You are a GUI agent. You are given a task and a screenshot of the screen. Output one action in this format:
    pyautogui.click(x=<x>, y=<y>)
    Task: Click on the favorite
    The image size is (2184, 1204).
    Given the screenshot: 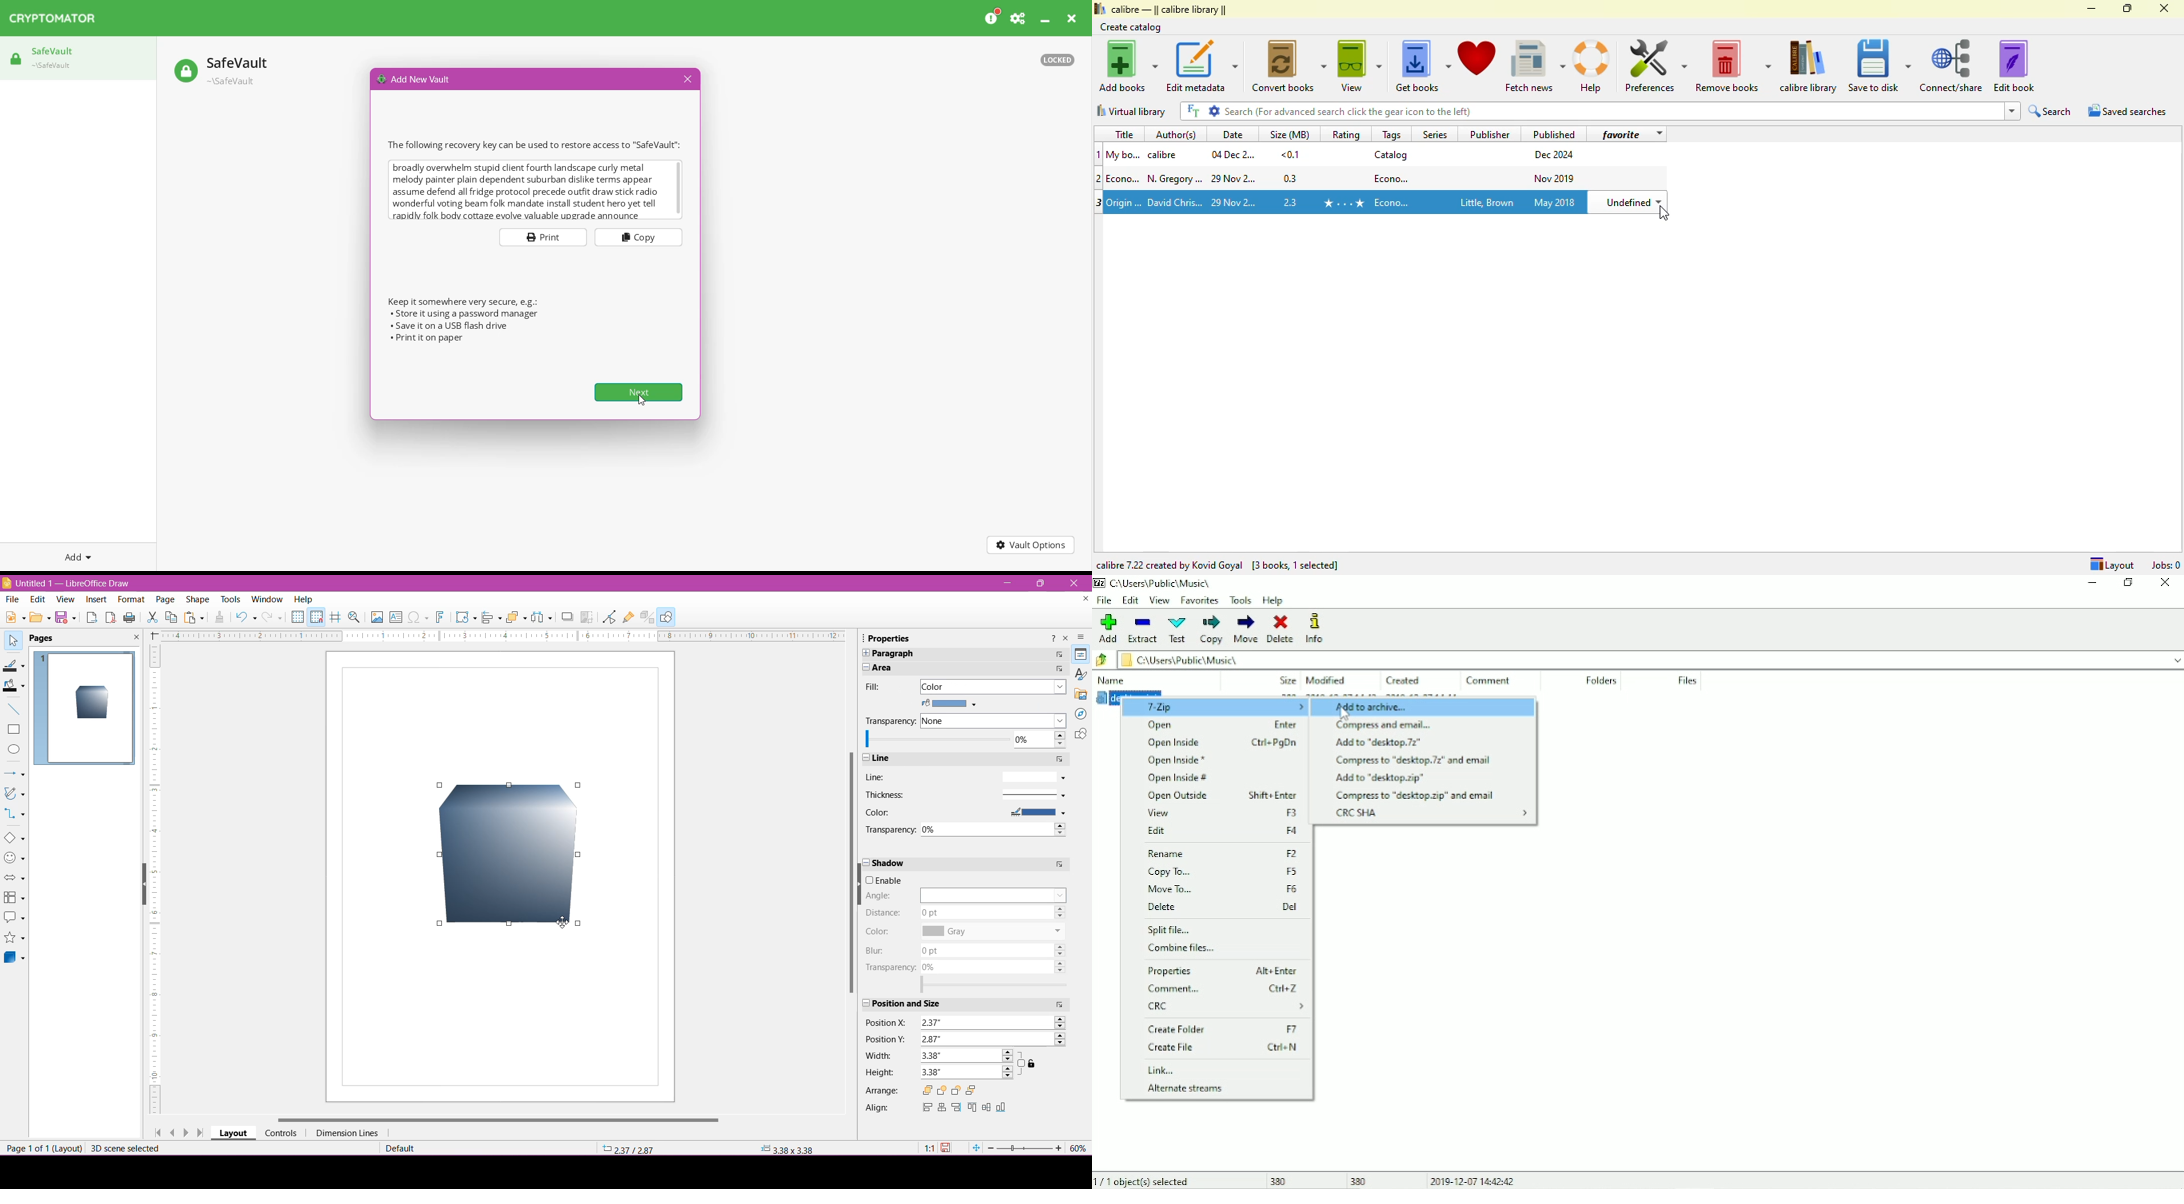 What is the action you would take?
    pyautogui.click(x=1621, y=134)
    